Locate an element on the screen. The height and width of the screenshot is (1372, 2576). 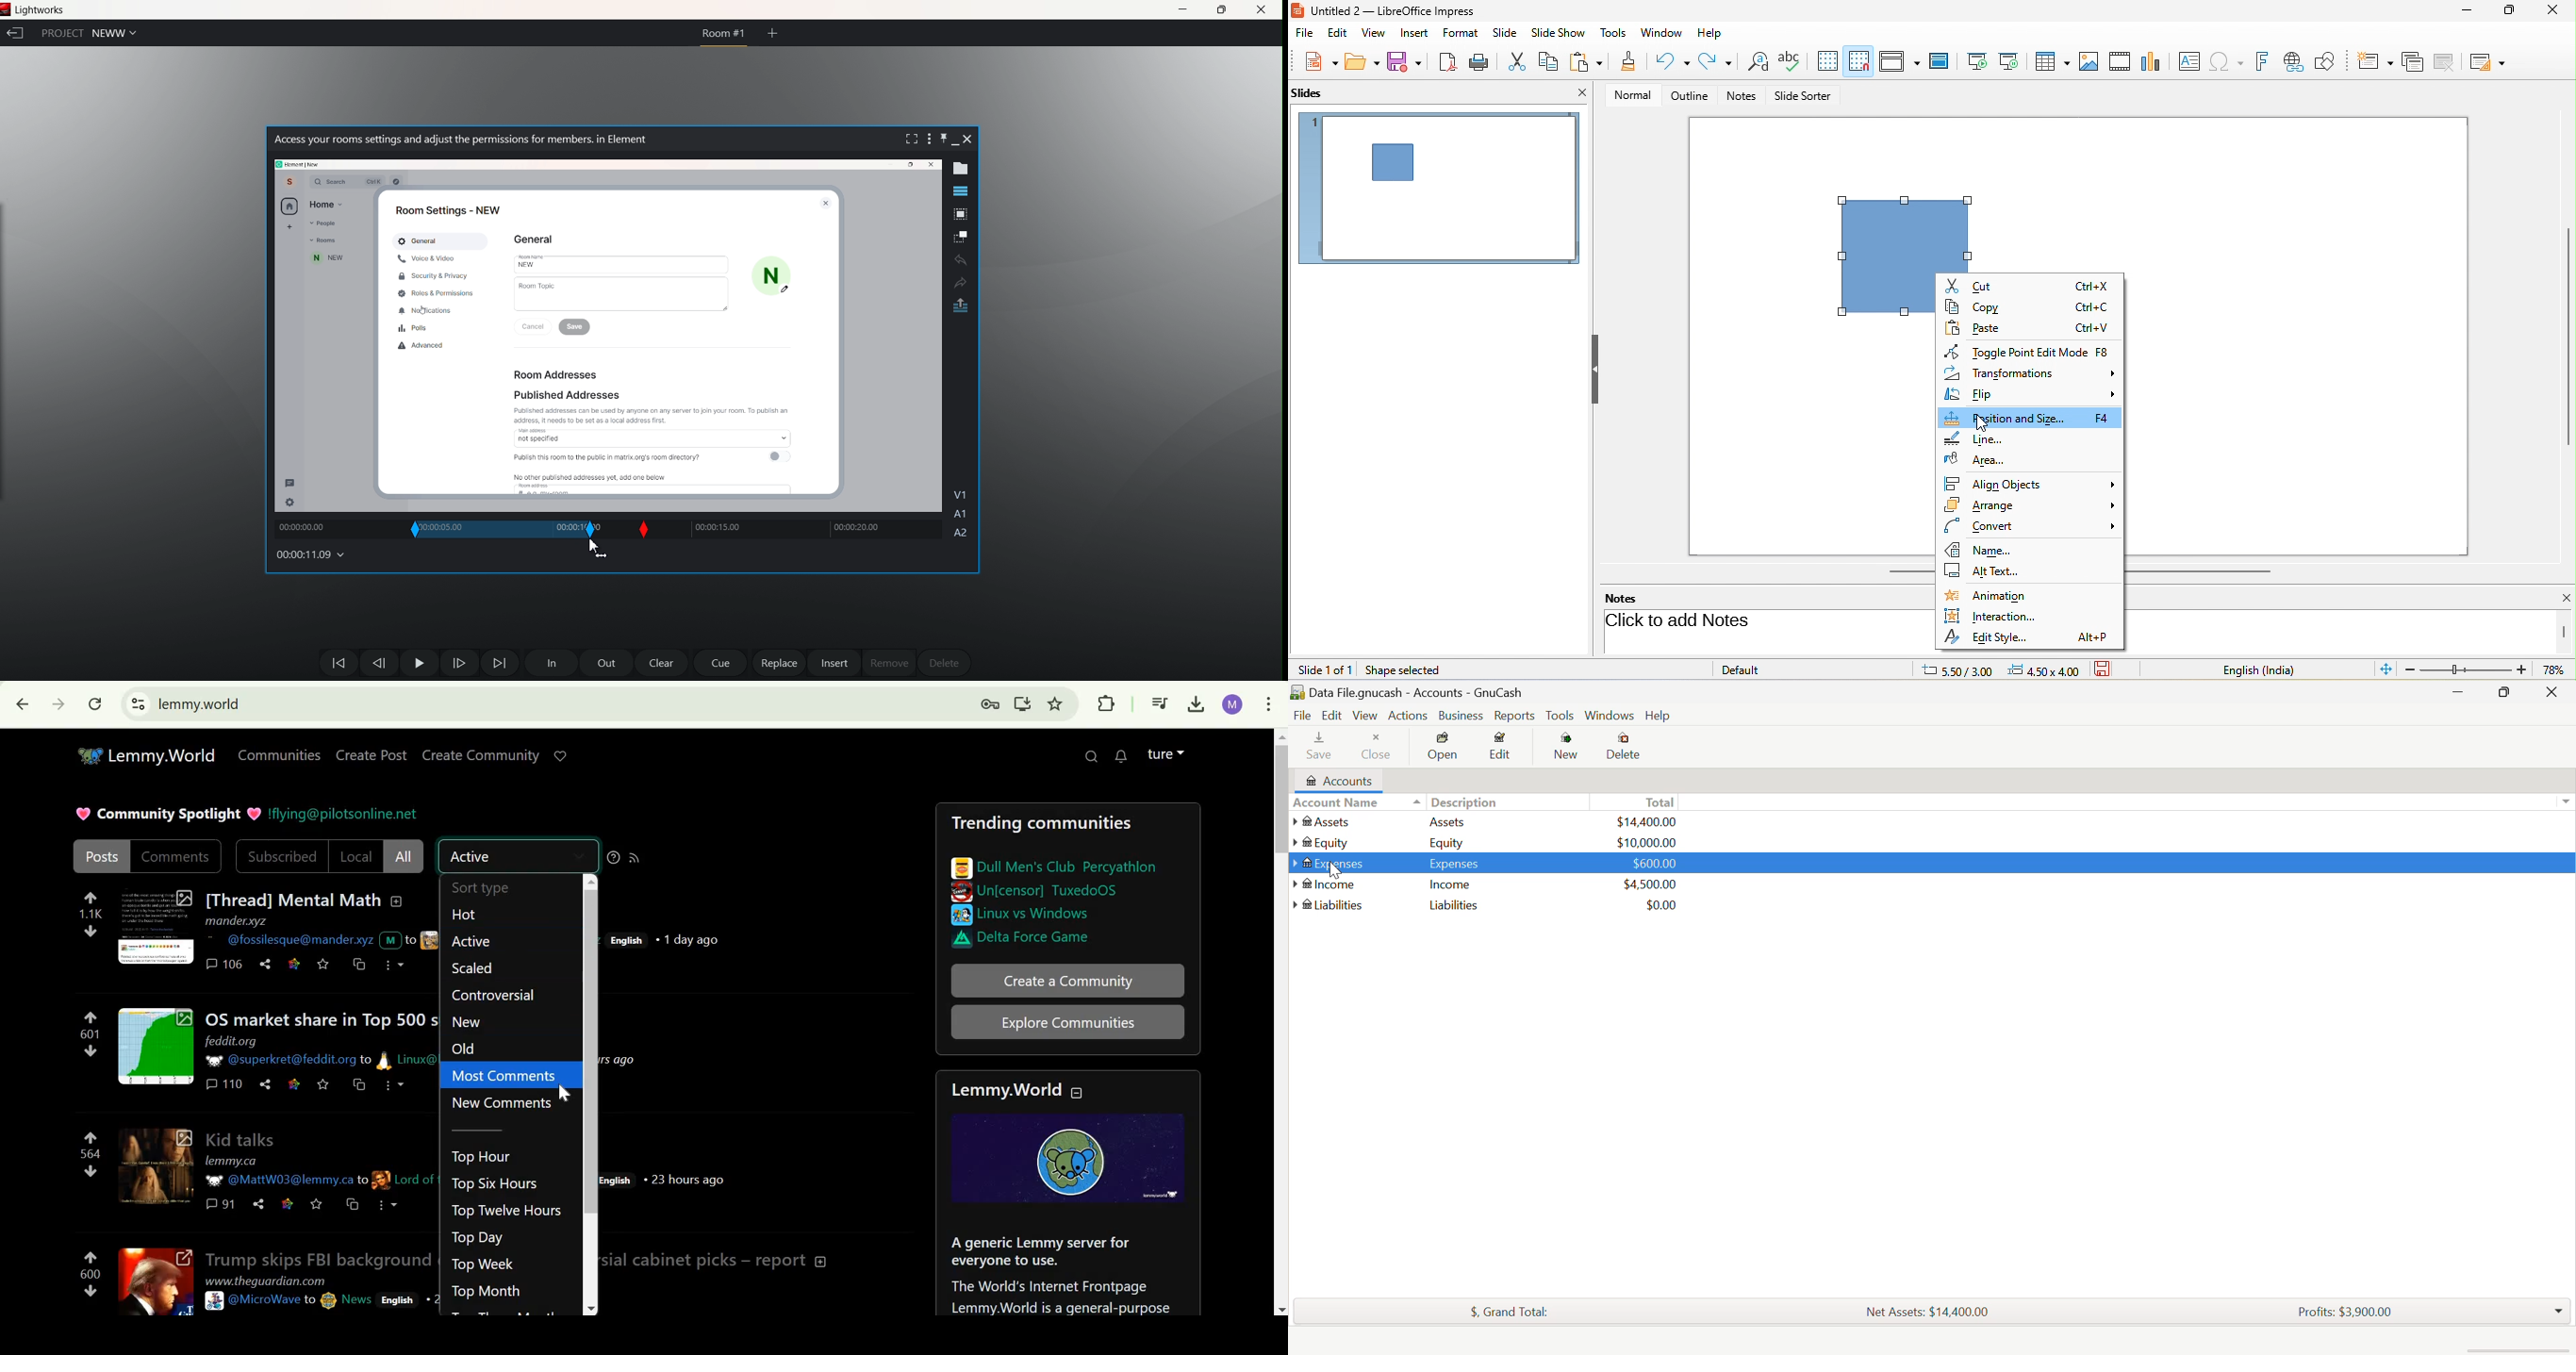
show timeline is located at coordinates (959, 191).